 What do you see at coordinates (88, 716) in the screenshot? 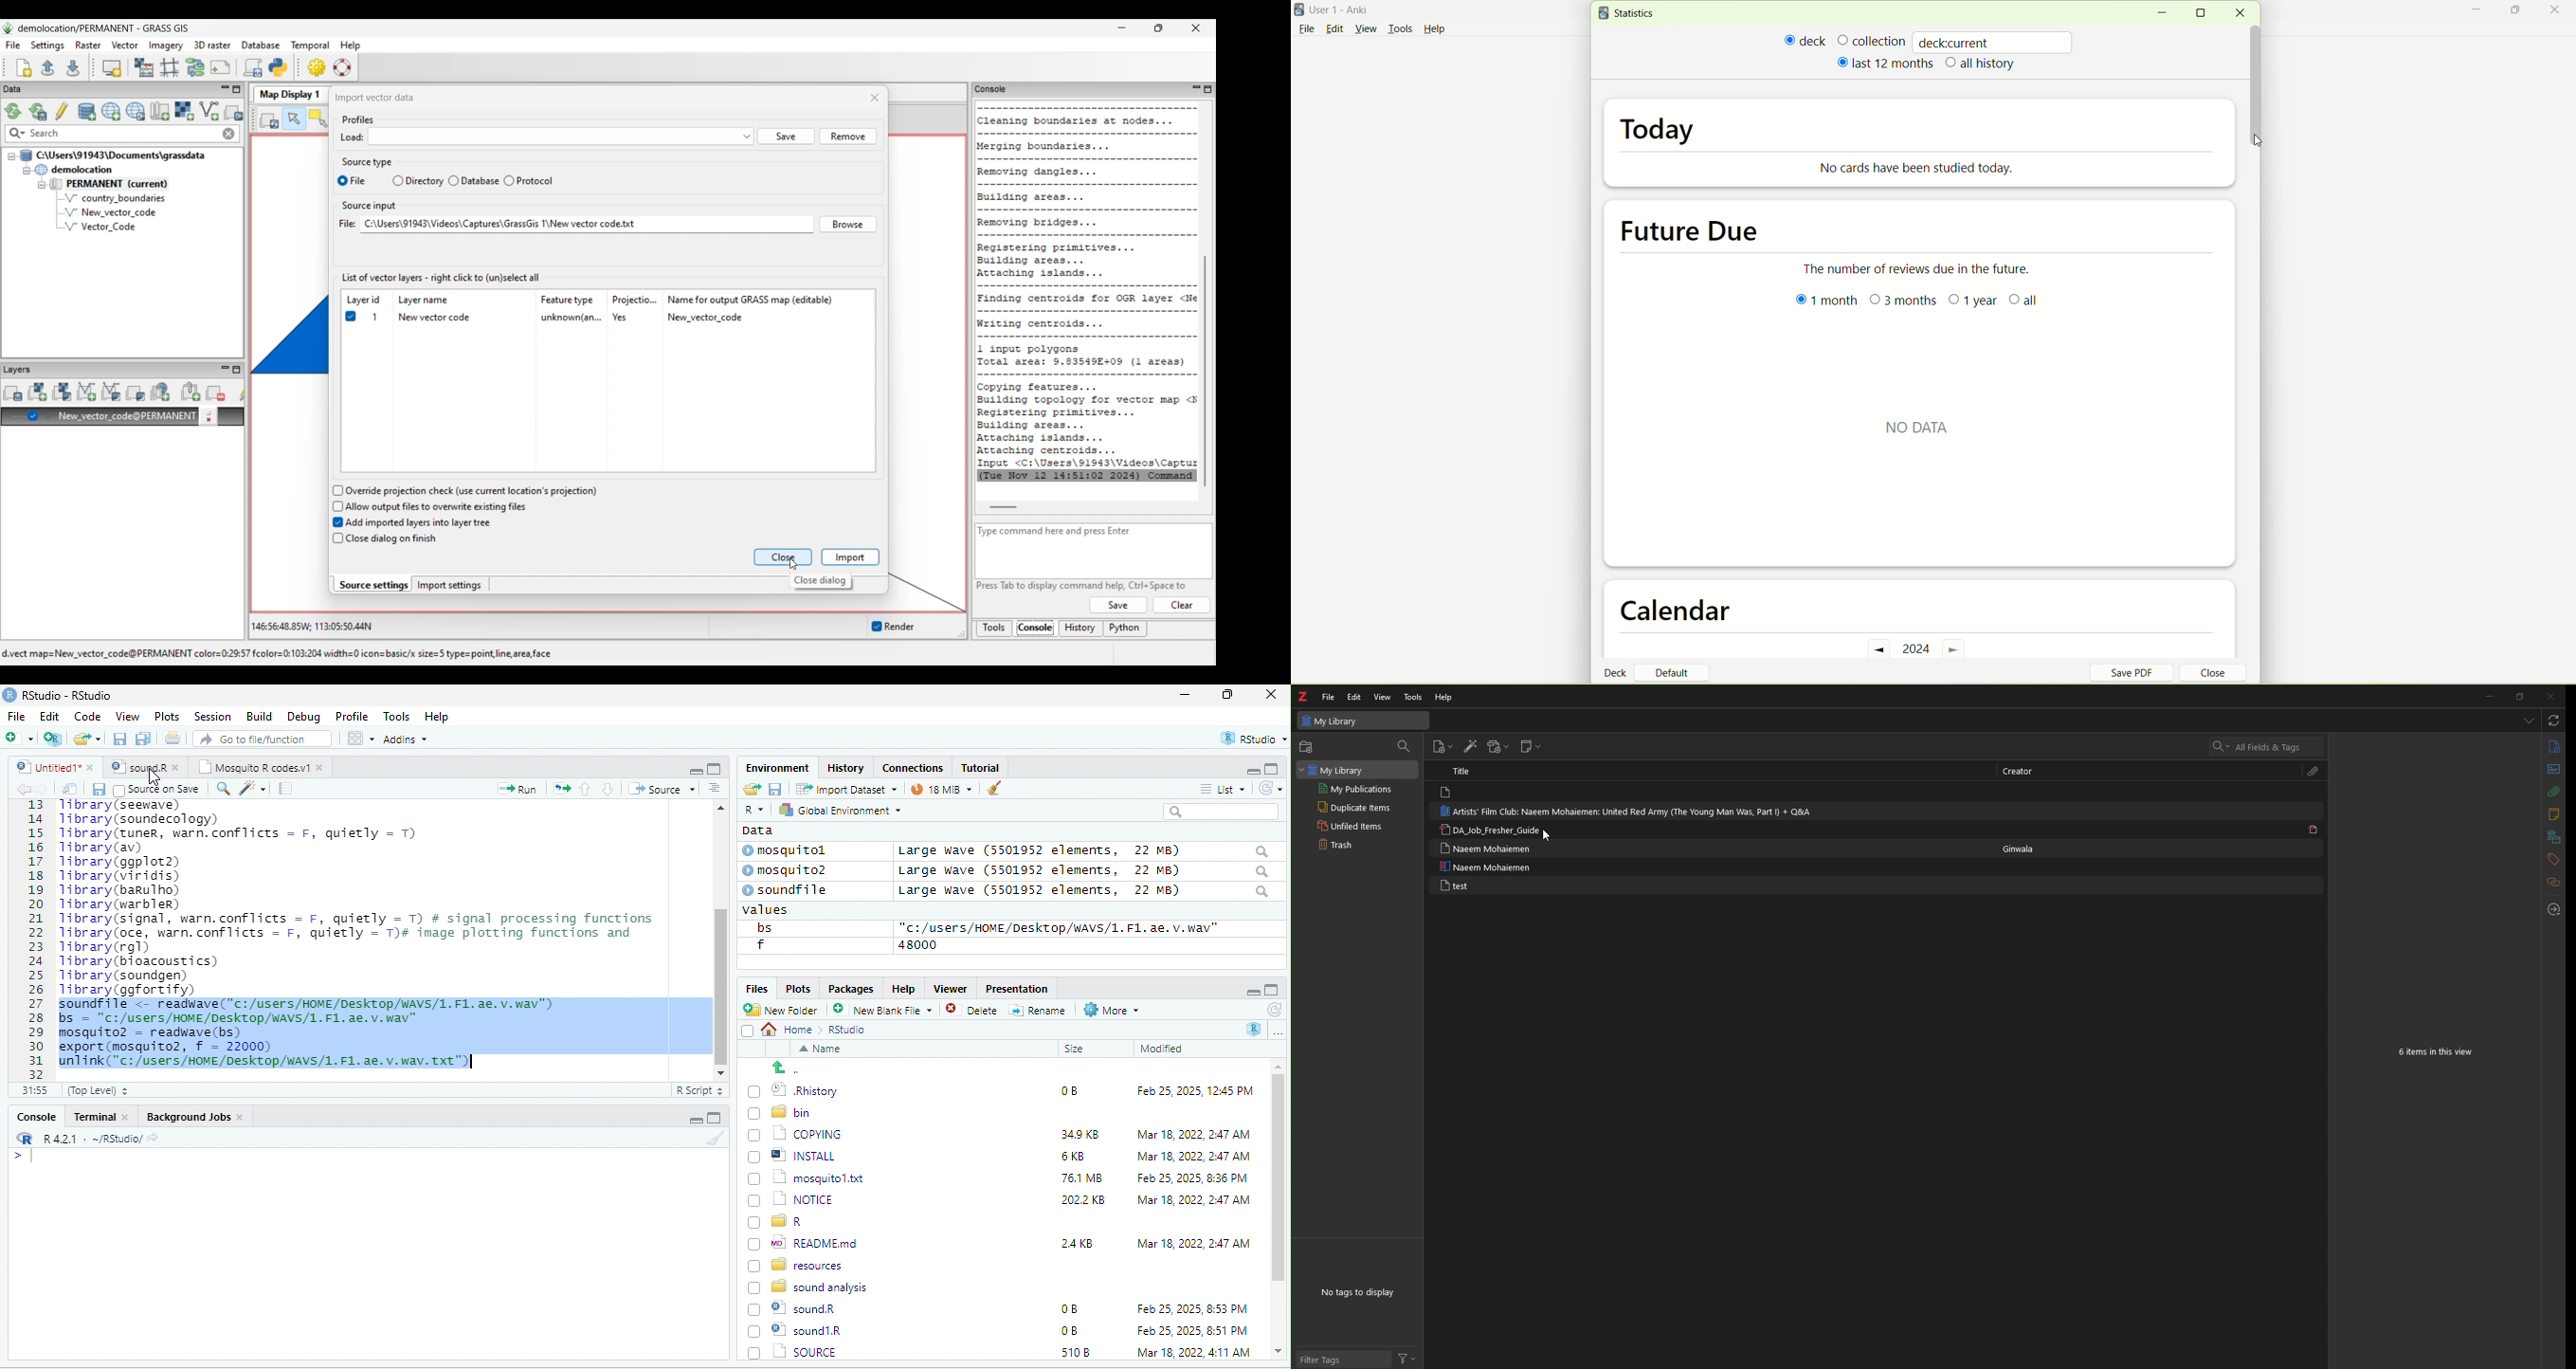
I see `Code` at bounding box center [88, 716].